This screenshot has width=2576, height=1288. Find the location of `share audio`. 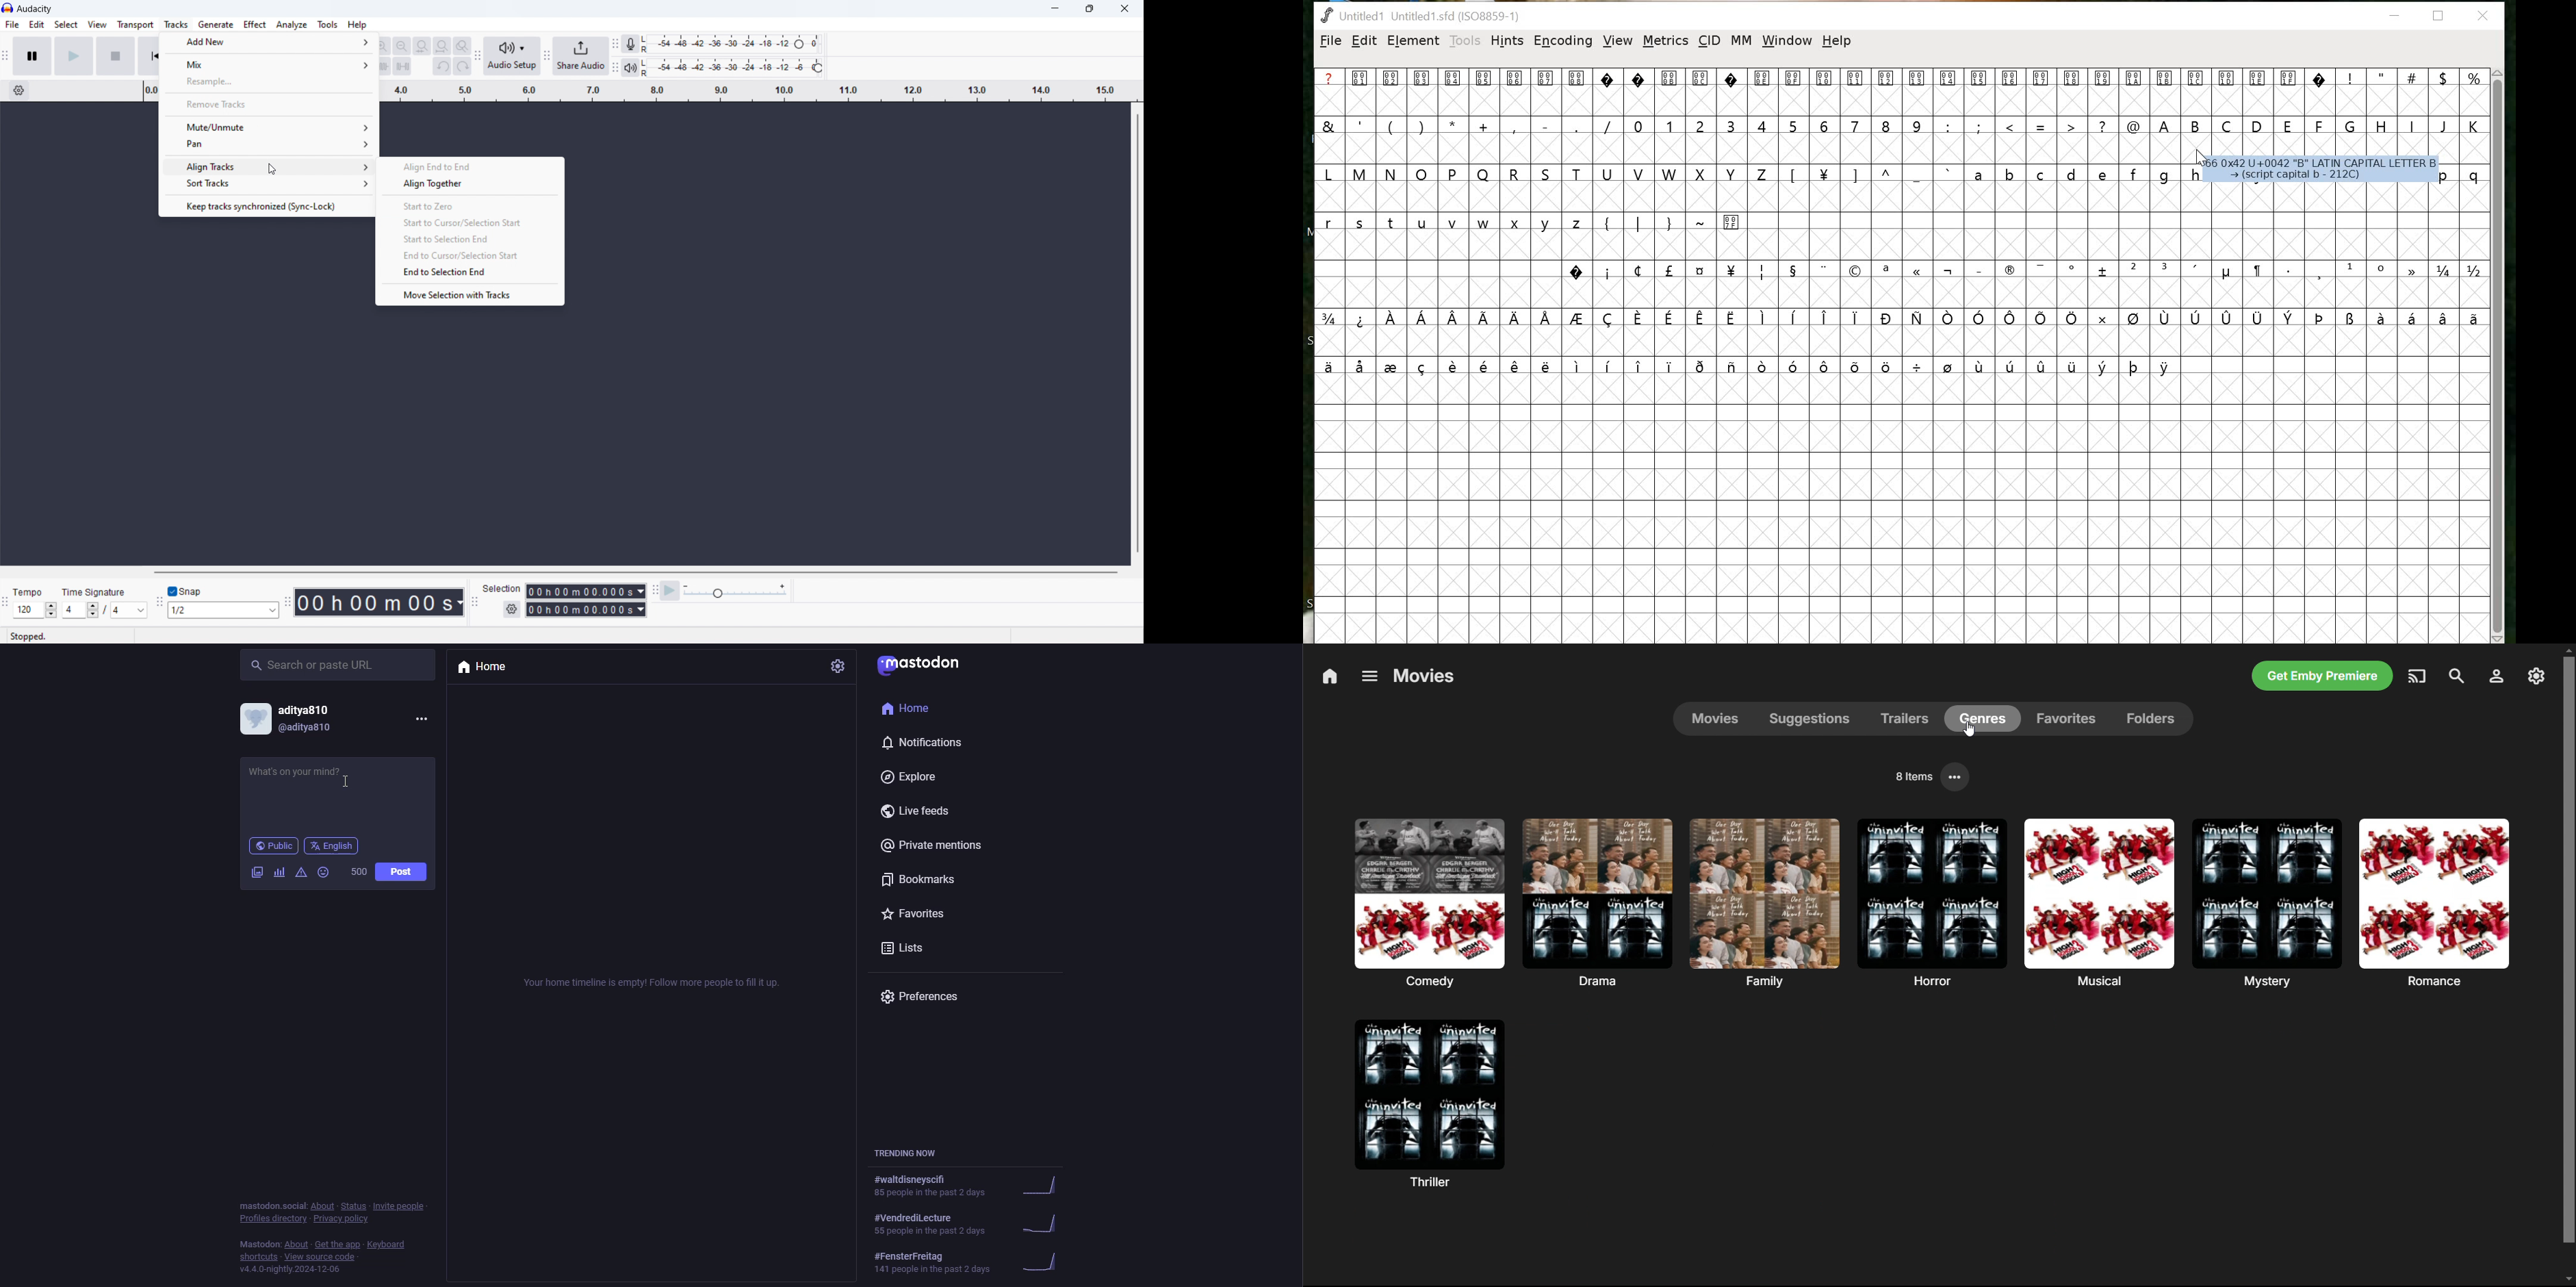

share audio is located at coordinates (581, 56).